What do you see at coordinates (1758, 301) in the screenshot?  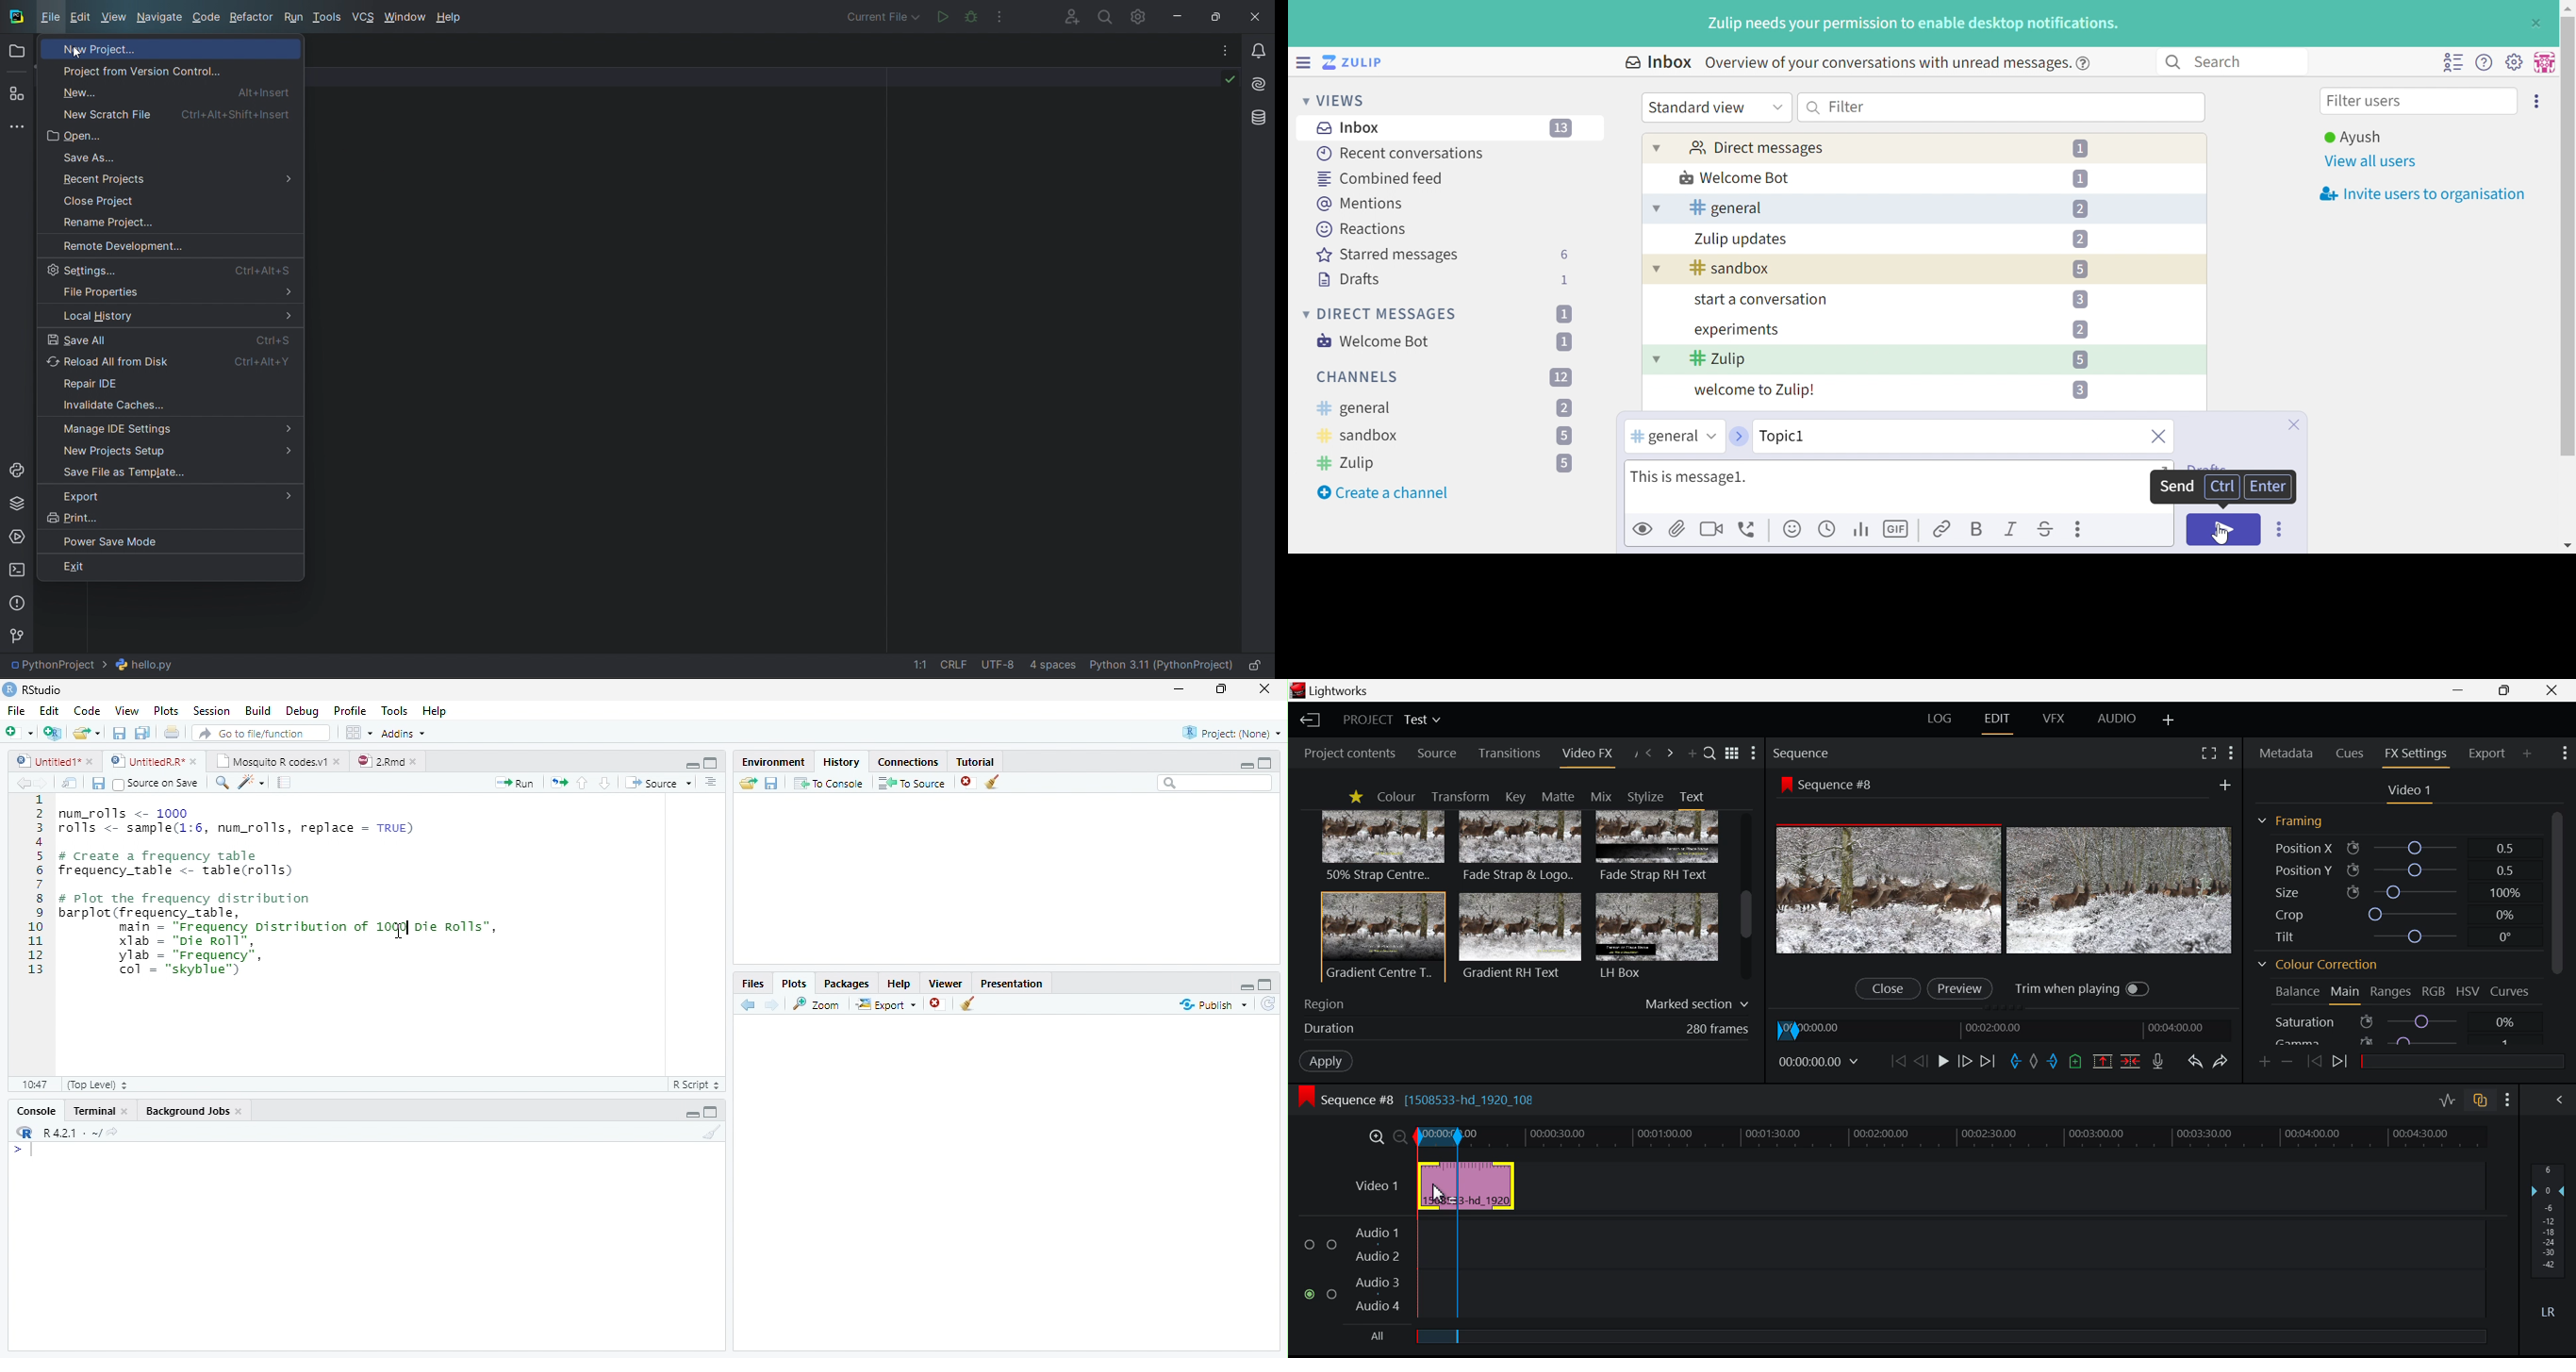 I see `start a conversation` at bounding box center [1758, 301].